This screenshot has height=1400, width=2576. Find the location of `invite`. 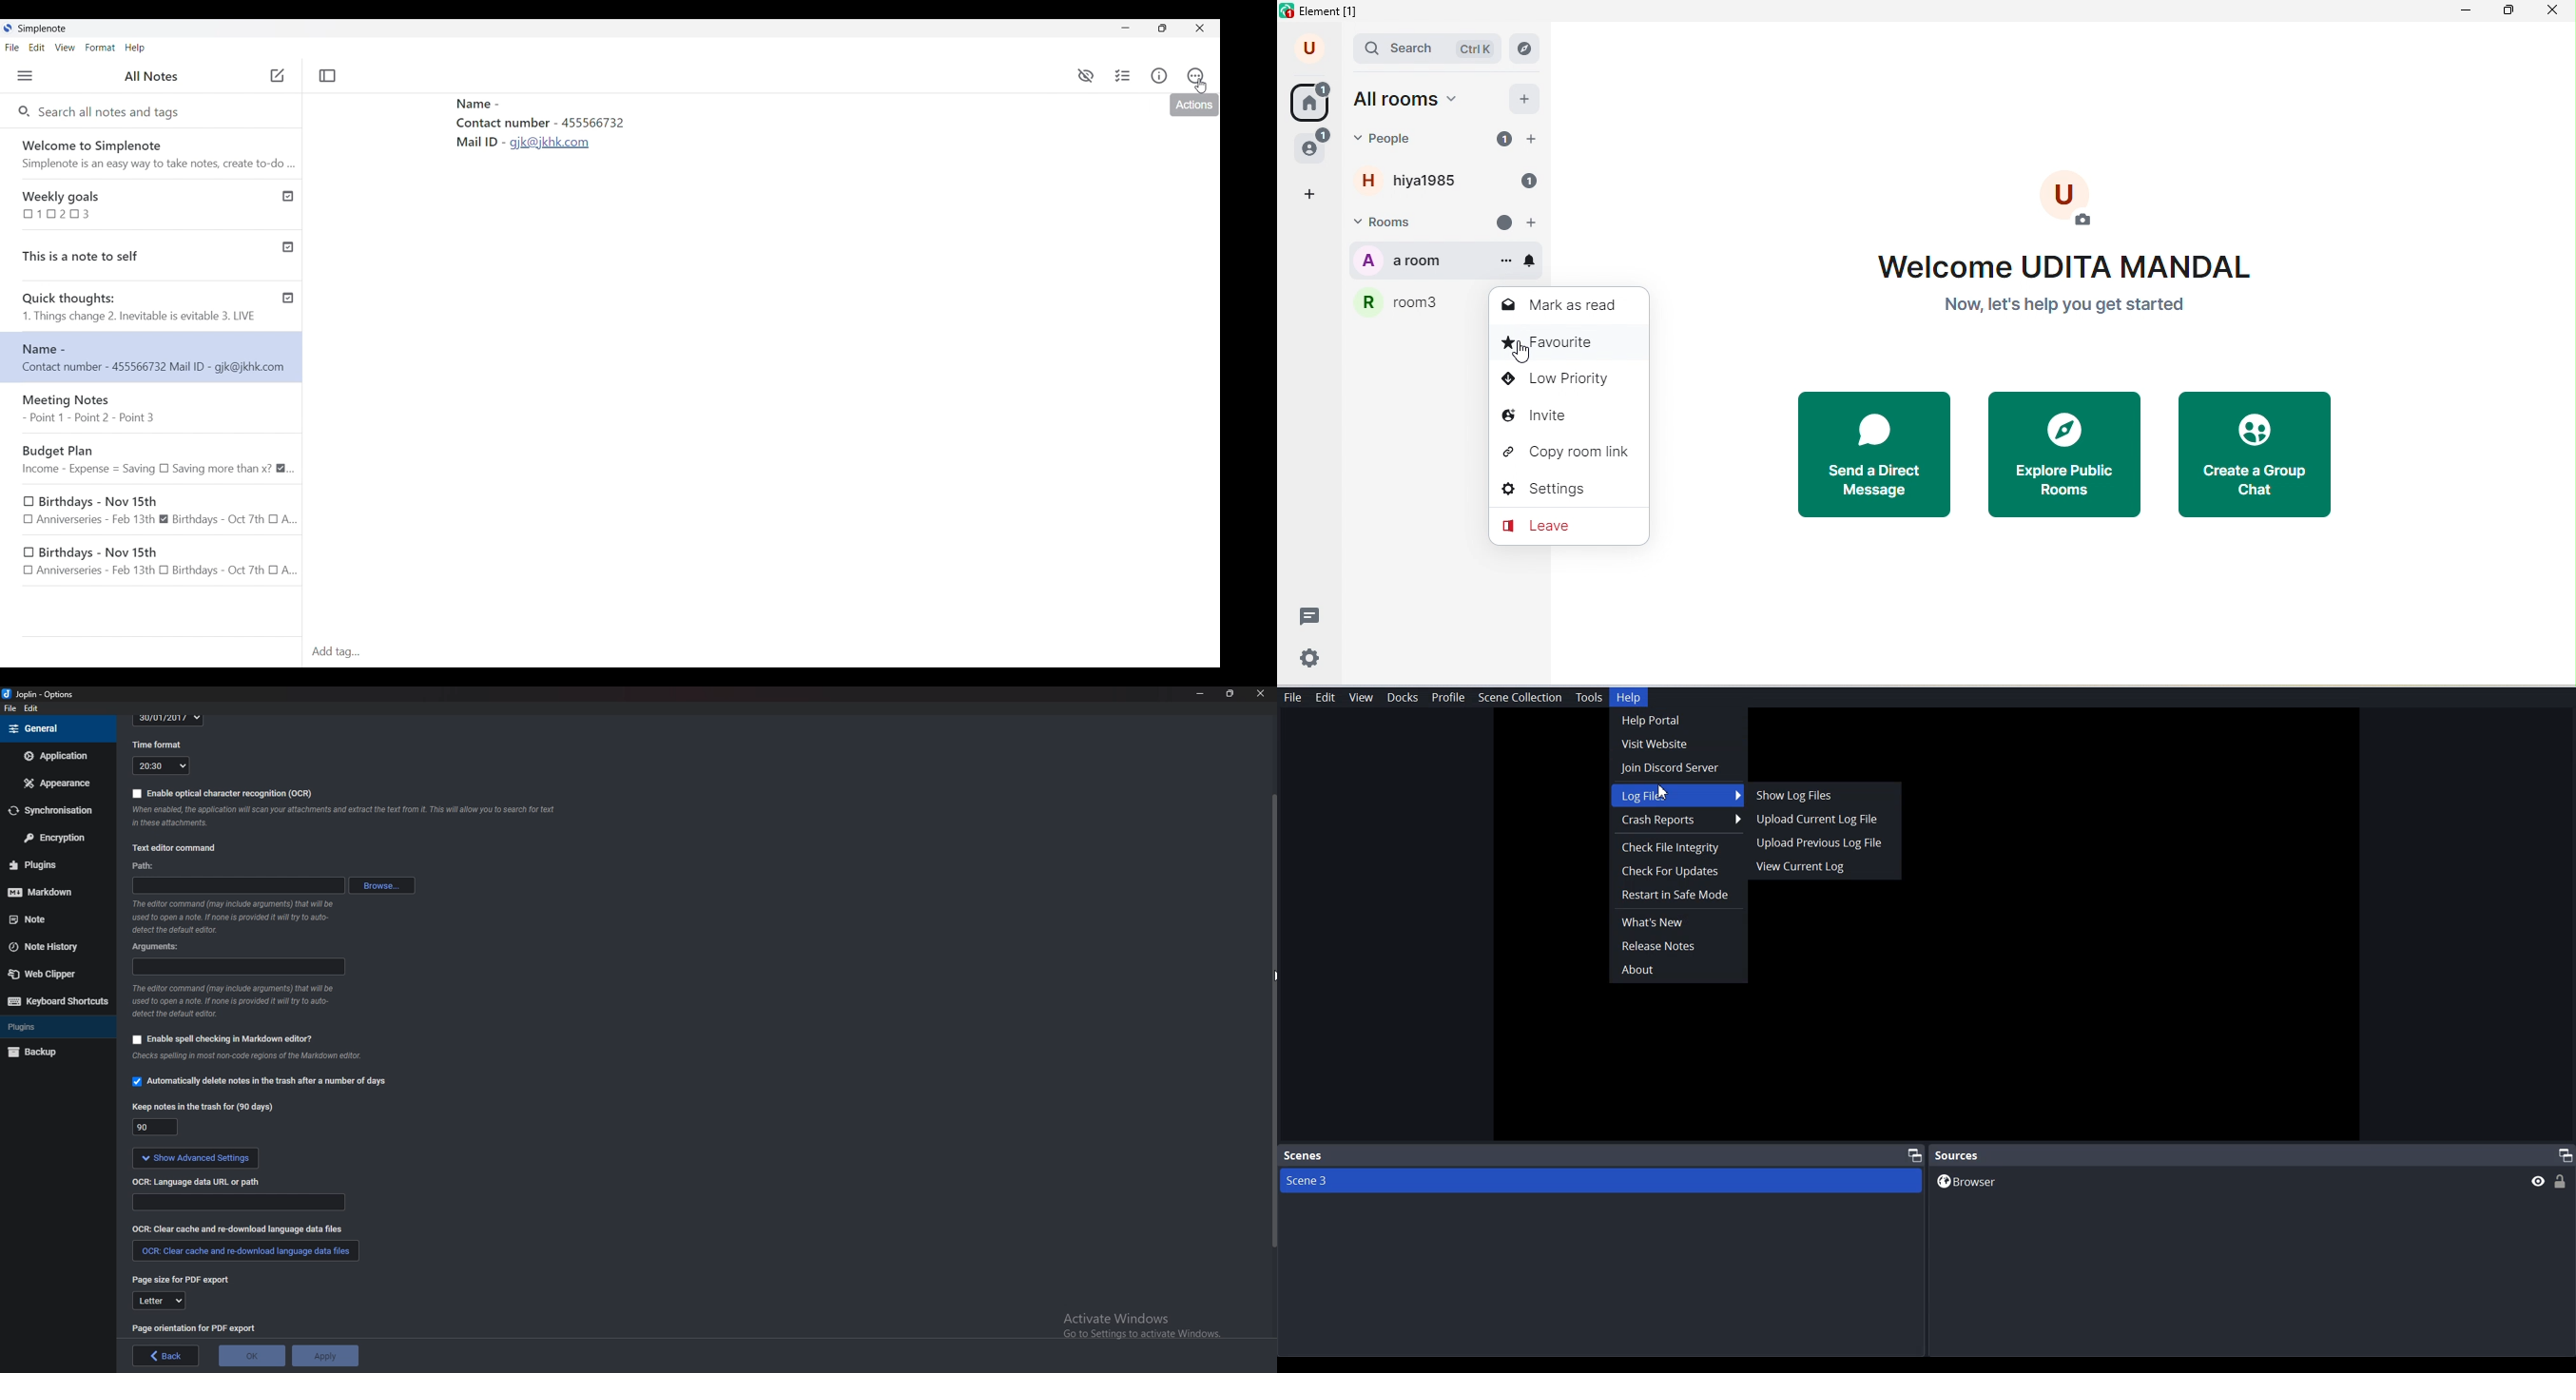

invite is located at coordinates (1570, 416).